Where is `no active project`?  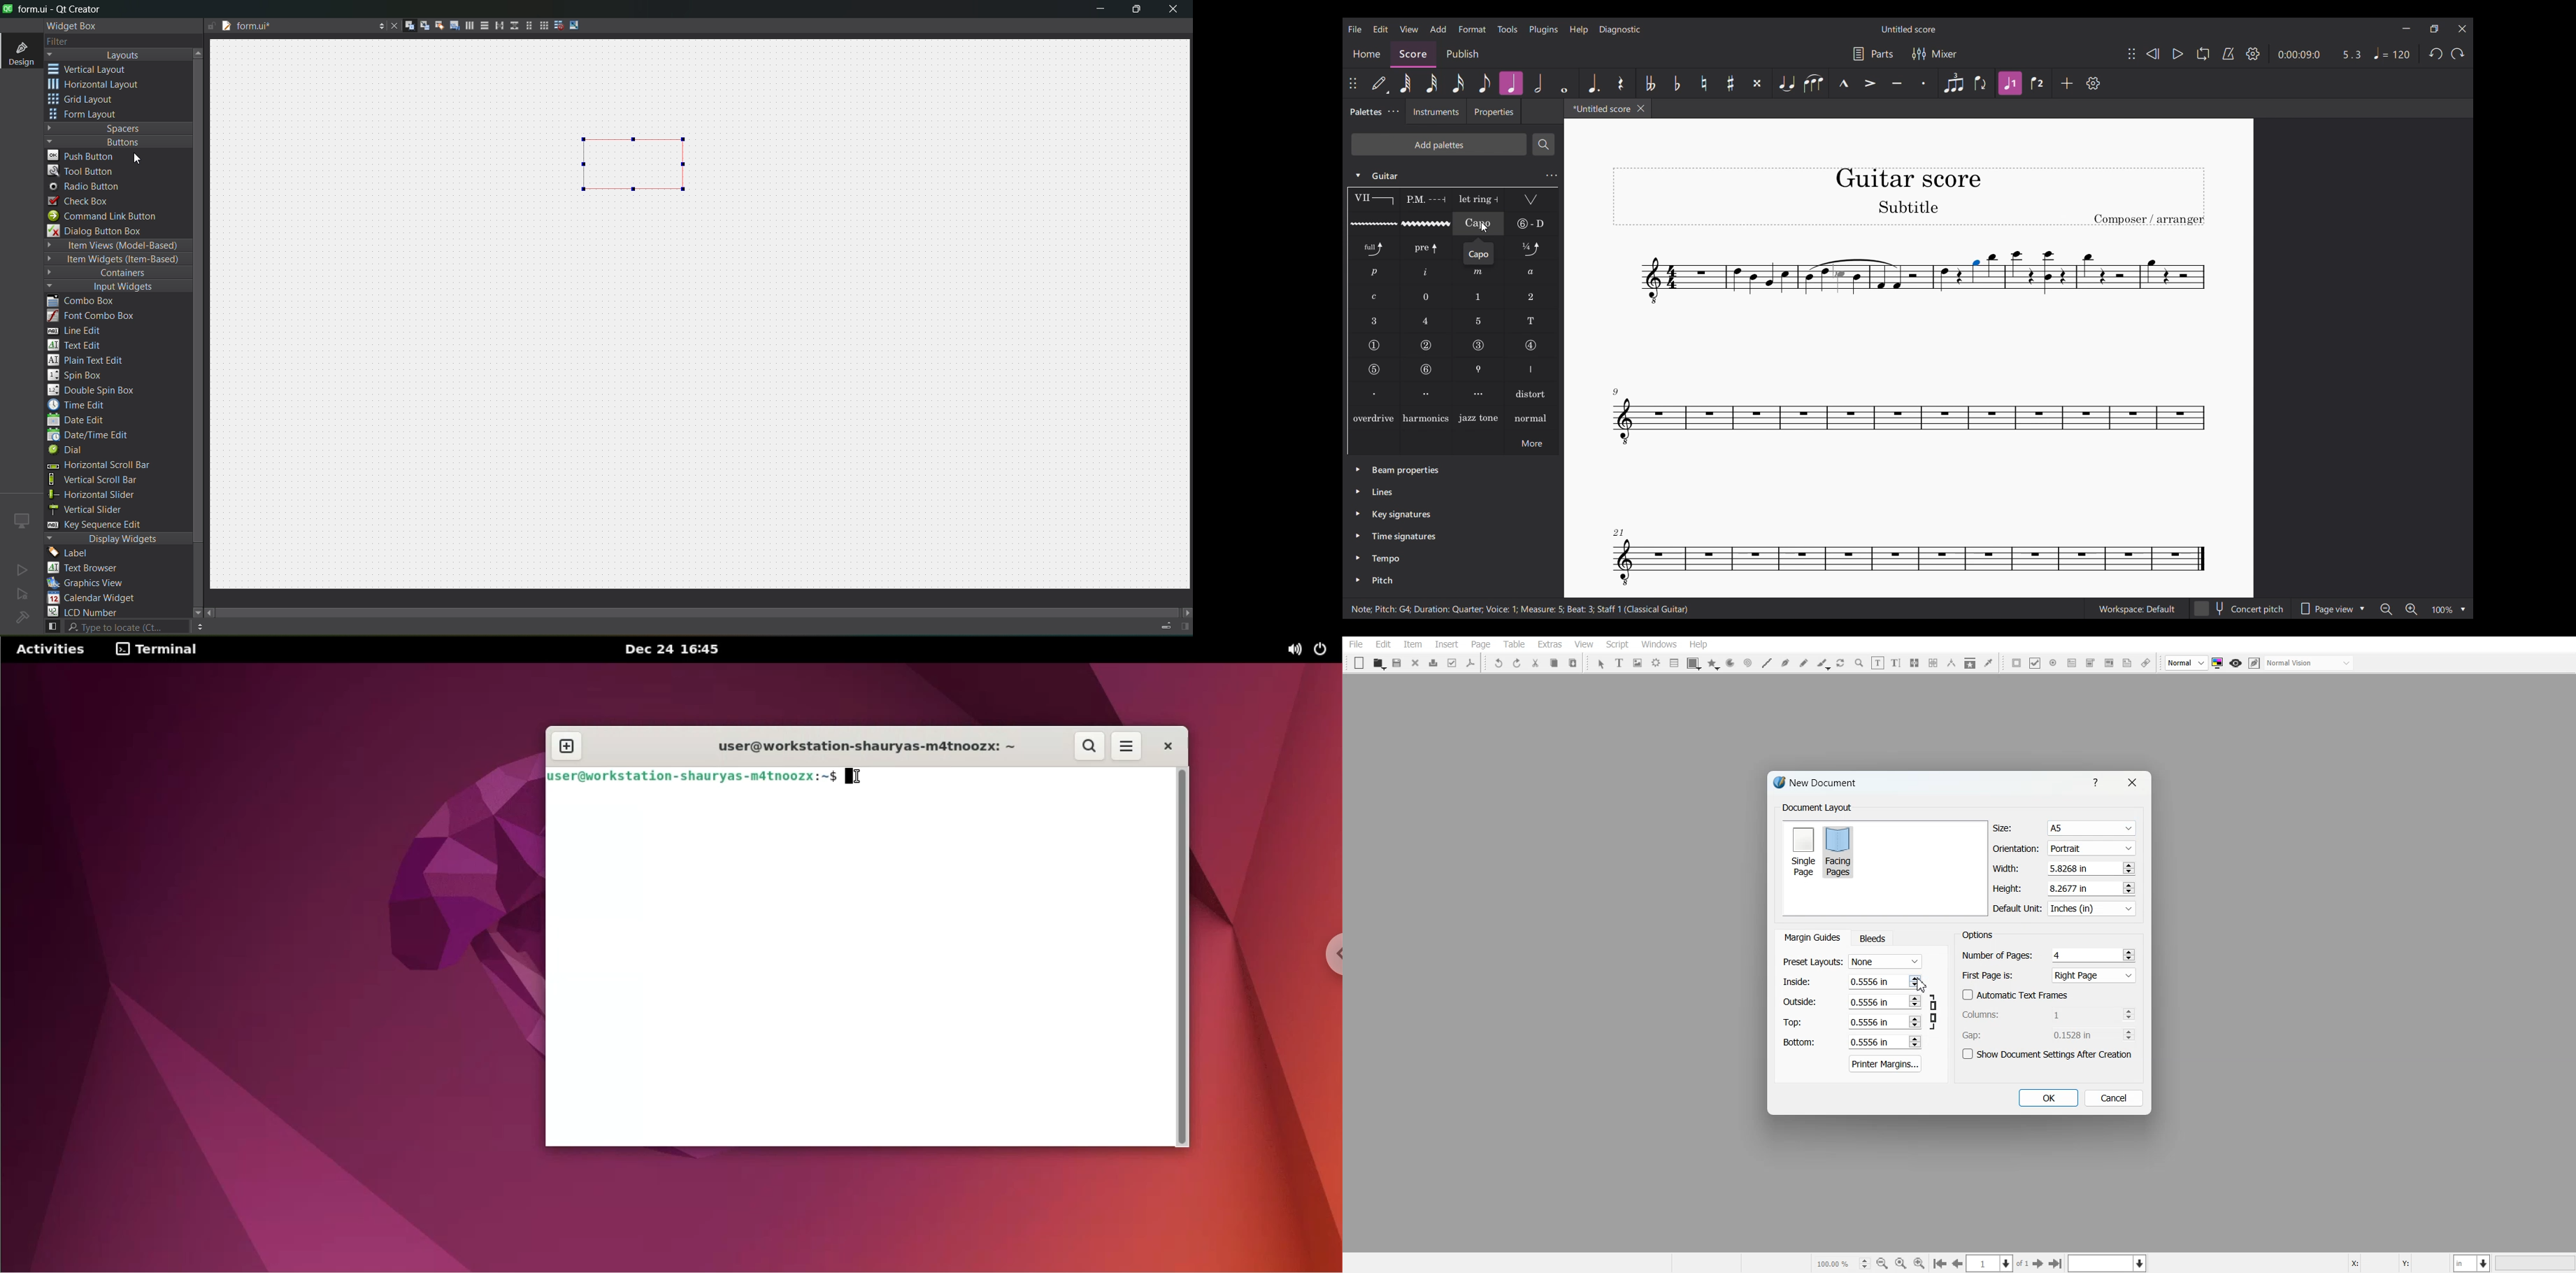 no active project is located at coordinates (22, 569).